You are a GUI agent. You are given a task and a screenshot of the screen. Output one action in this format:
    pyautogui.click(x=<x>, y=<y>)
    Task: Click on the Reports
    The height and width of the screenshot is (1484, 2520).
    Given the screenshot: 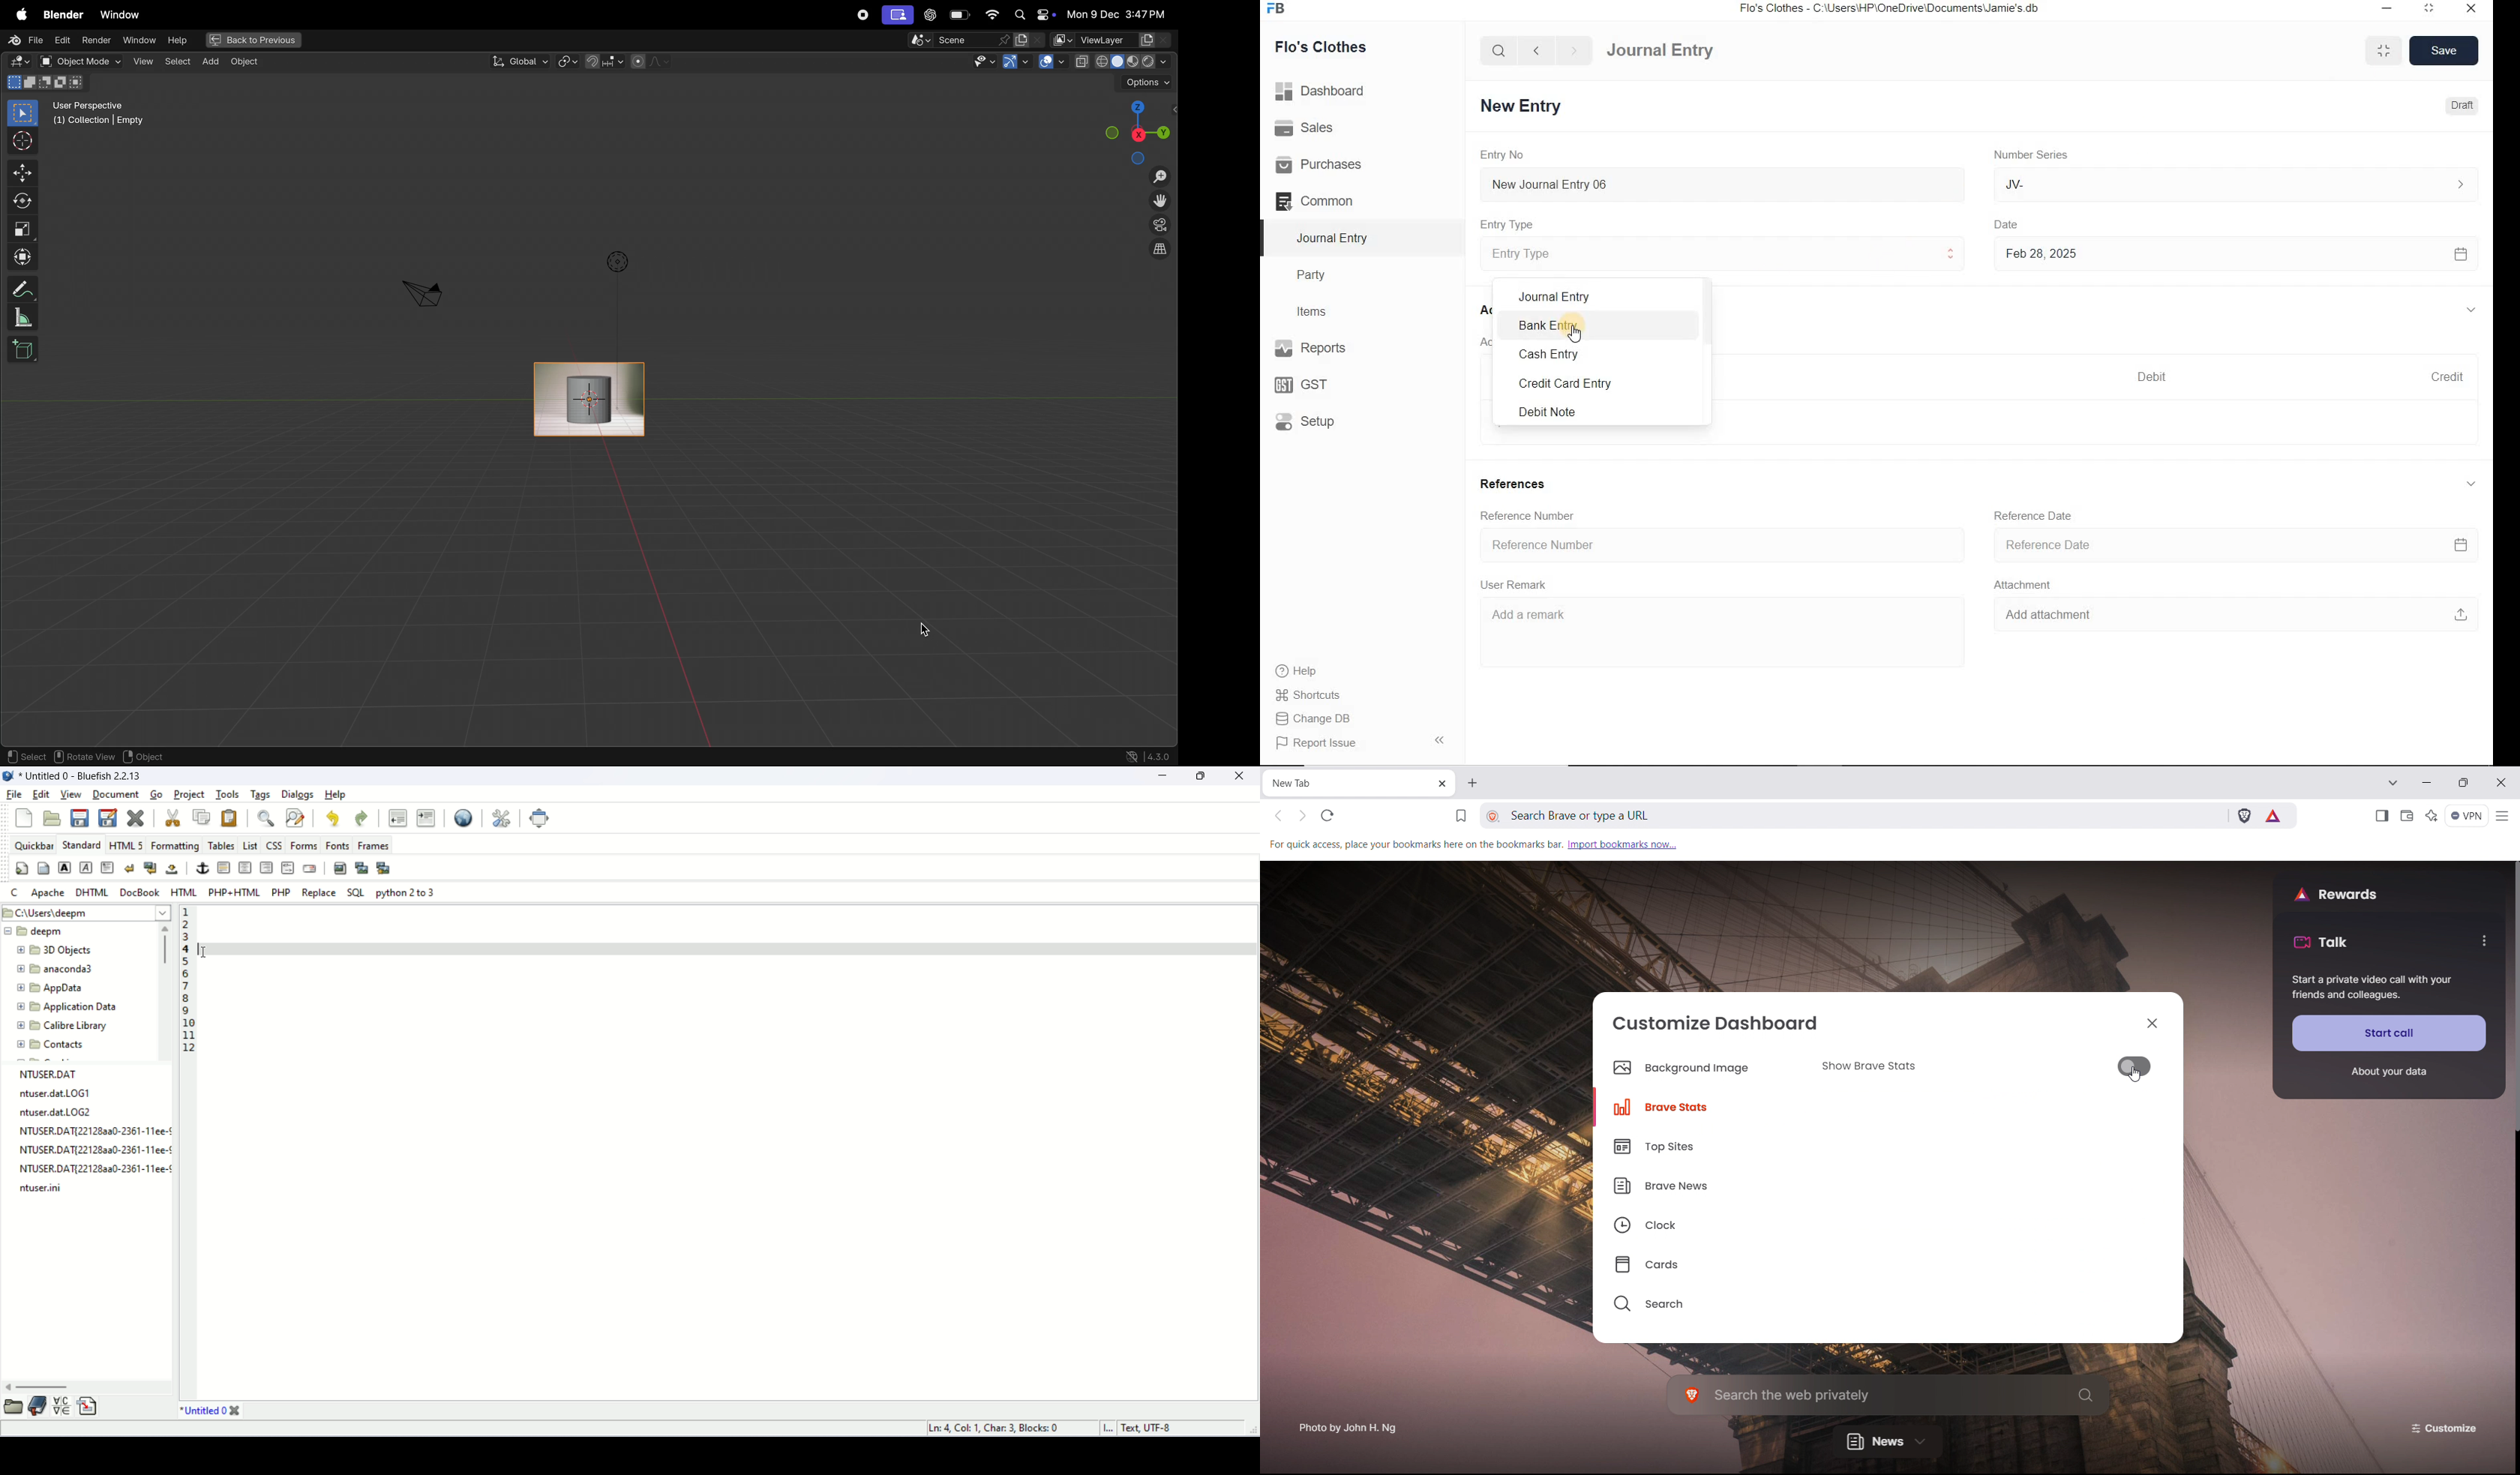 What is the action you would take?
    pyautogui.click(x=1333, y=349)
    